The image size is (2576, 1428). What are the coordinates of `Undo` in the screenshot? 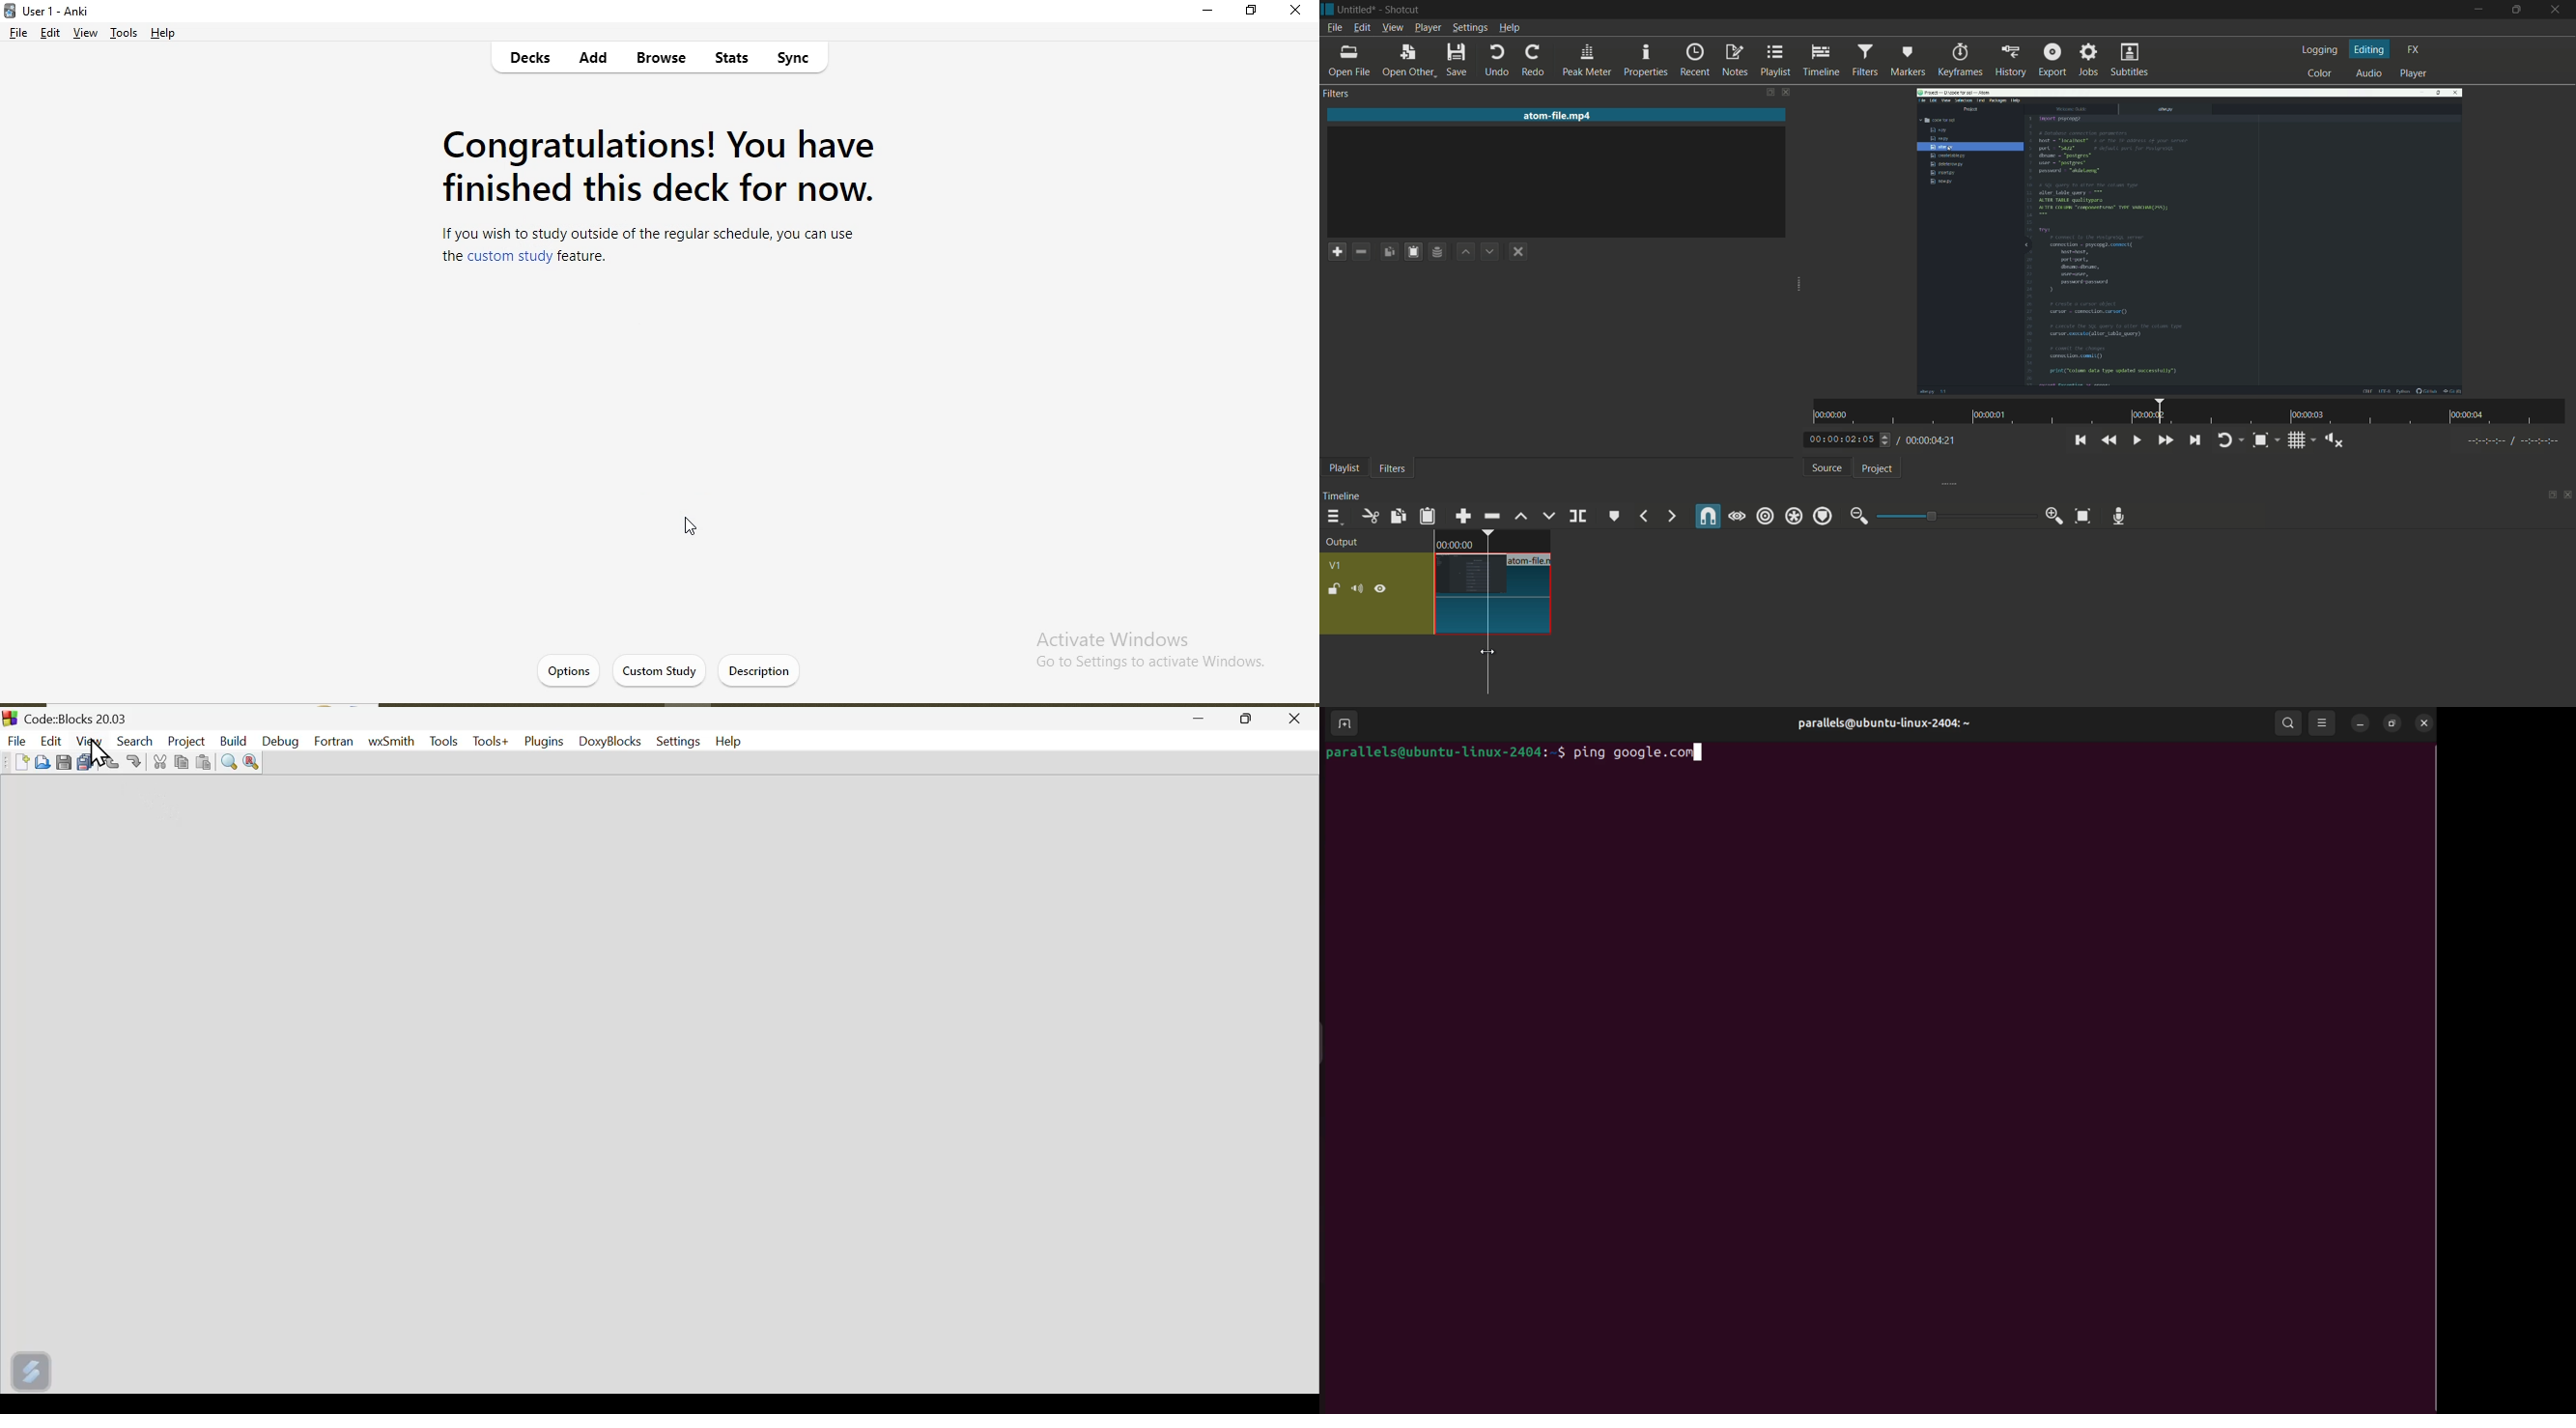 It's located at (109, 759).